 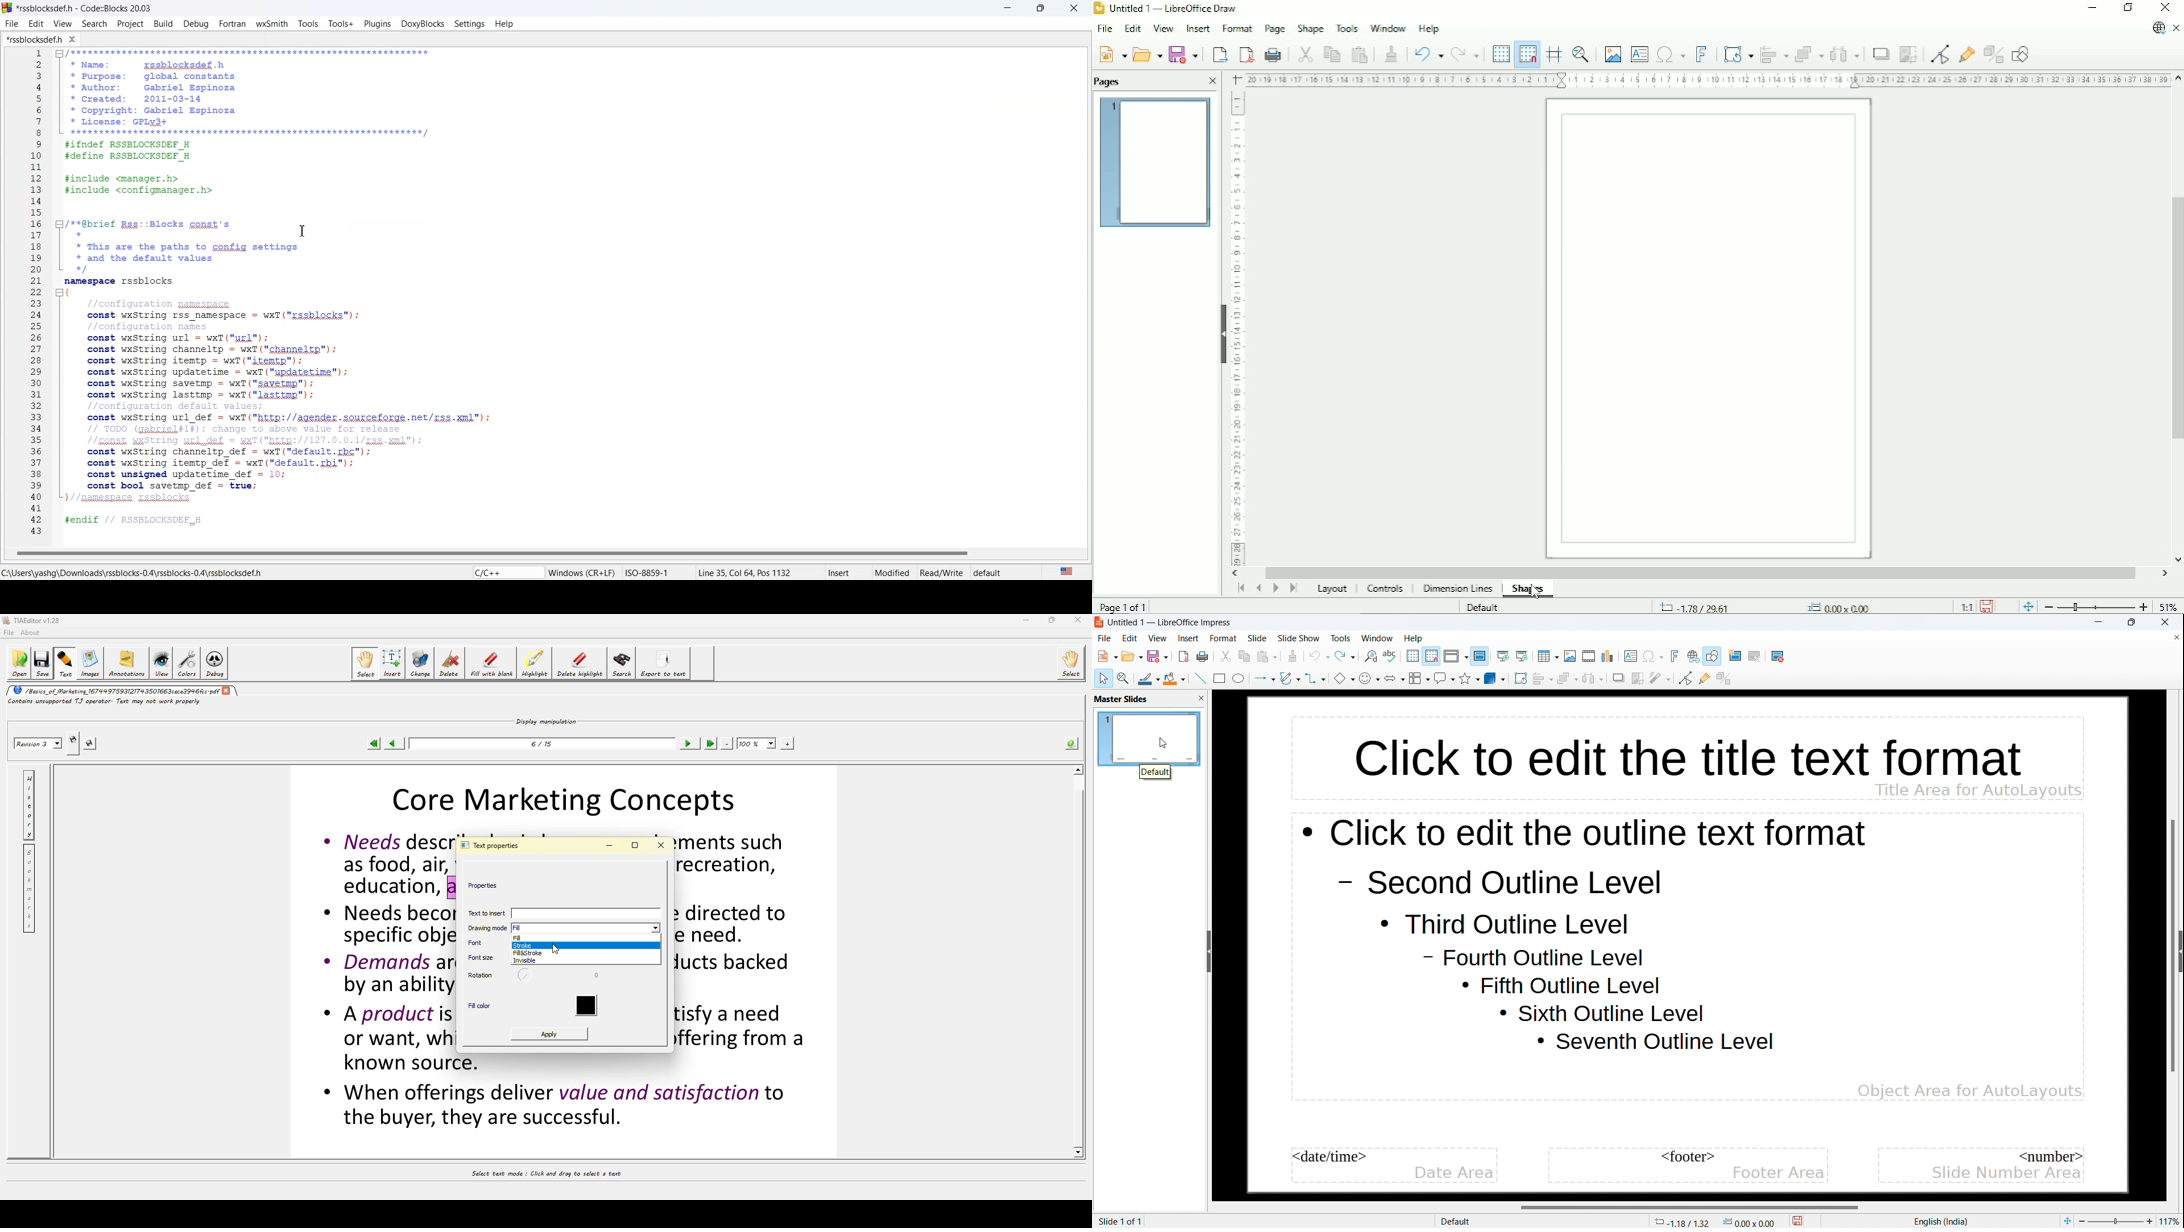 What do you see at coordinates (2169, 607) in the screenshot?
I see `Zoom factor` at bounding box center [2169, 607].